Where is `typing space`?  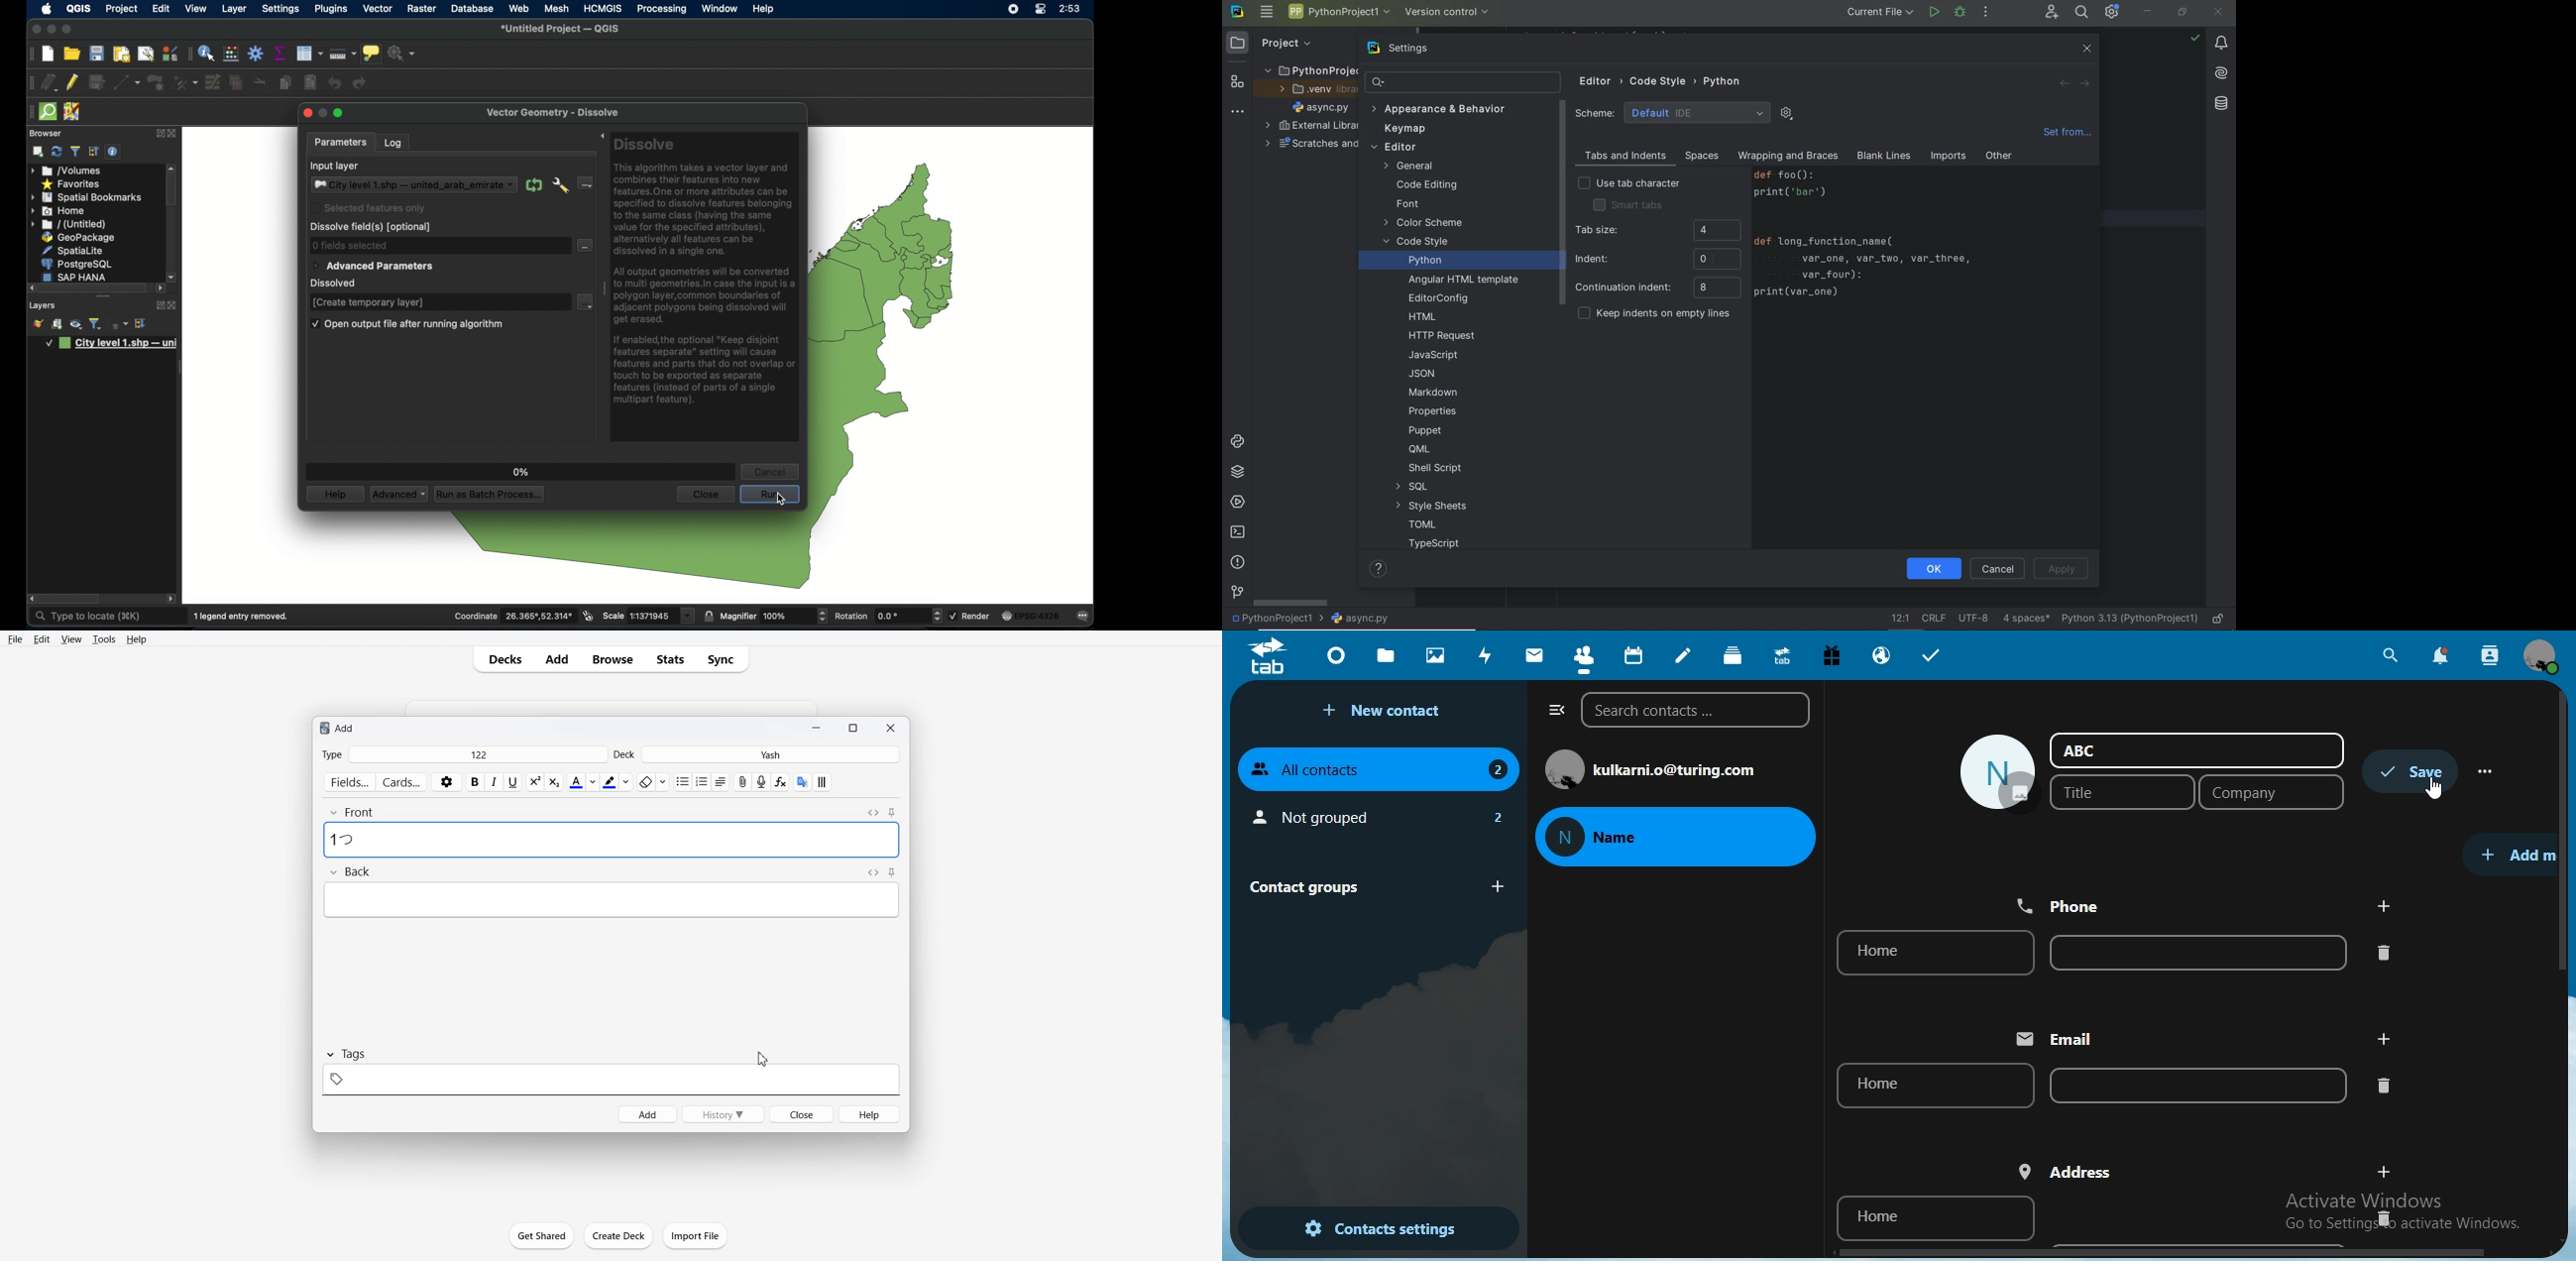
typing space is located at coordinates (611, 900).